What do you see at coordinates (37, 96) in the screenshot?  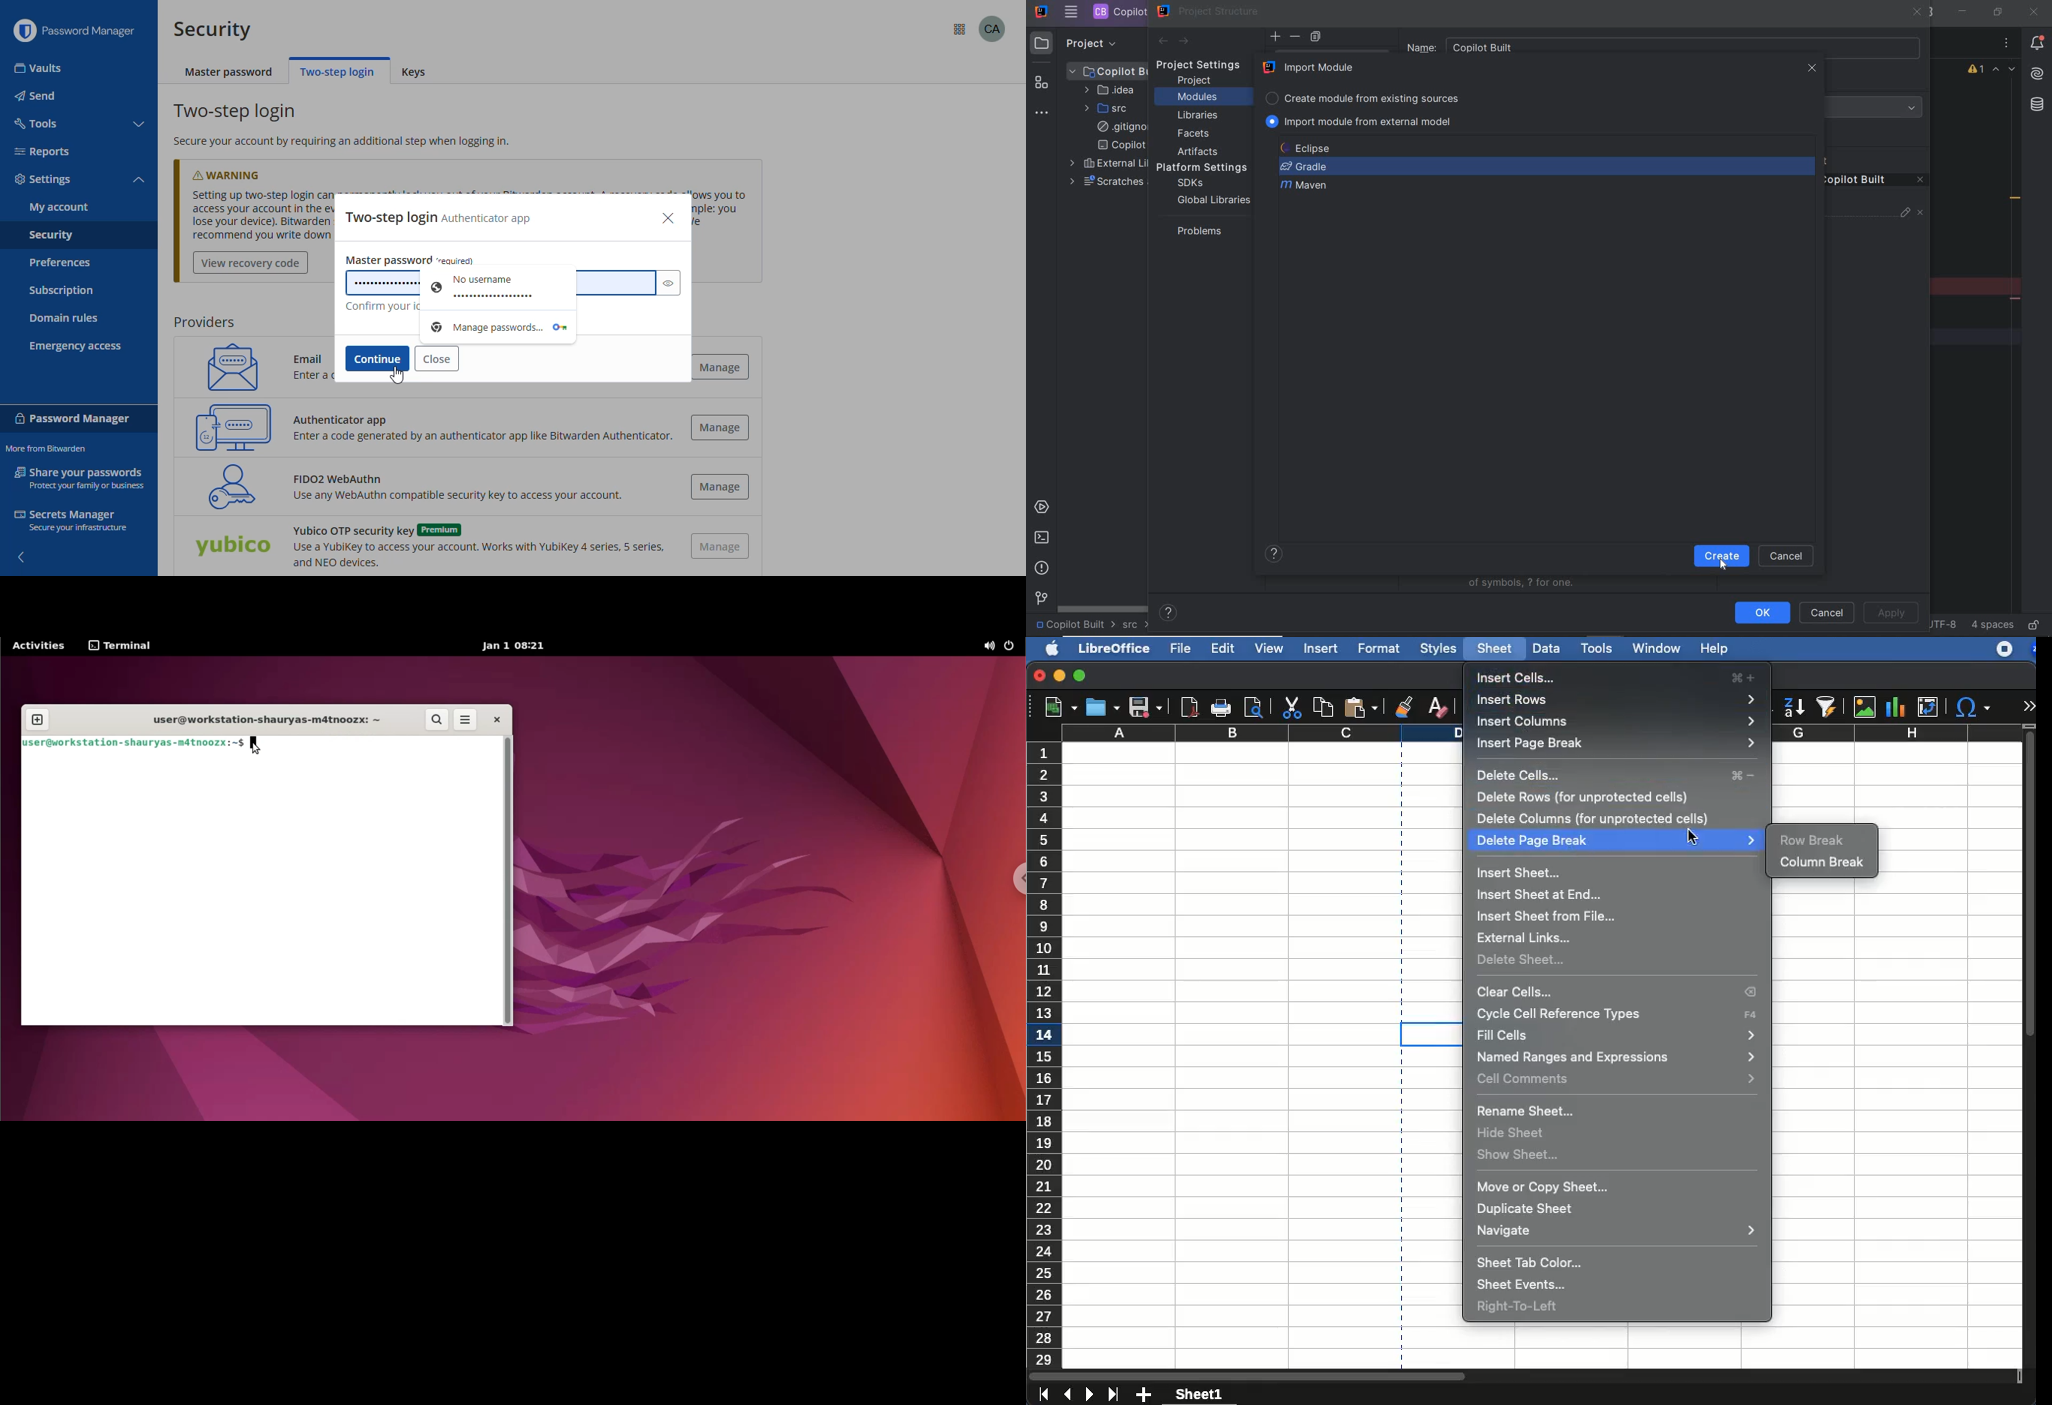 I see `send` at bounding box center [37, 96].